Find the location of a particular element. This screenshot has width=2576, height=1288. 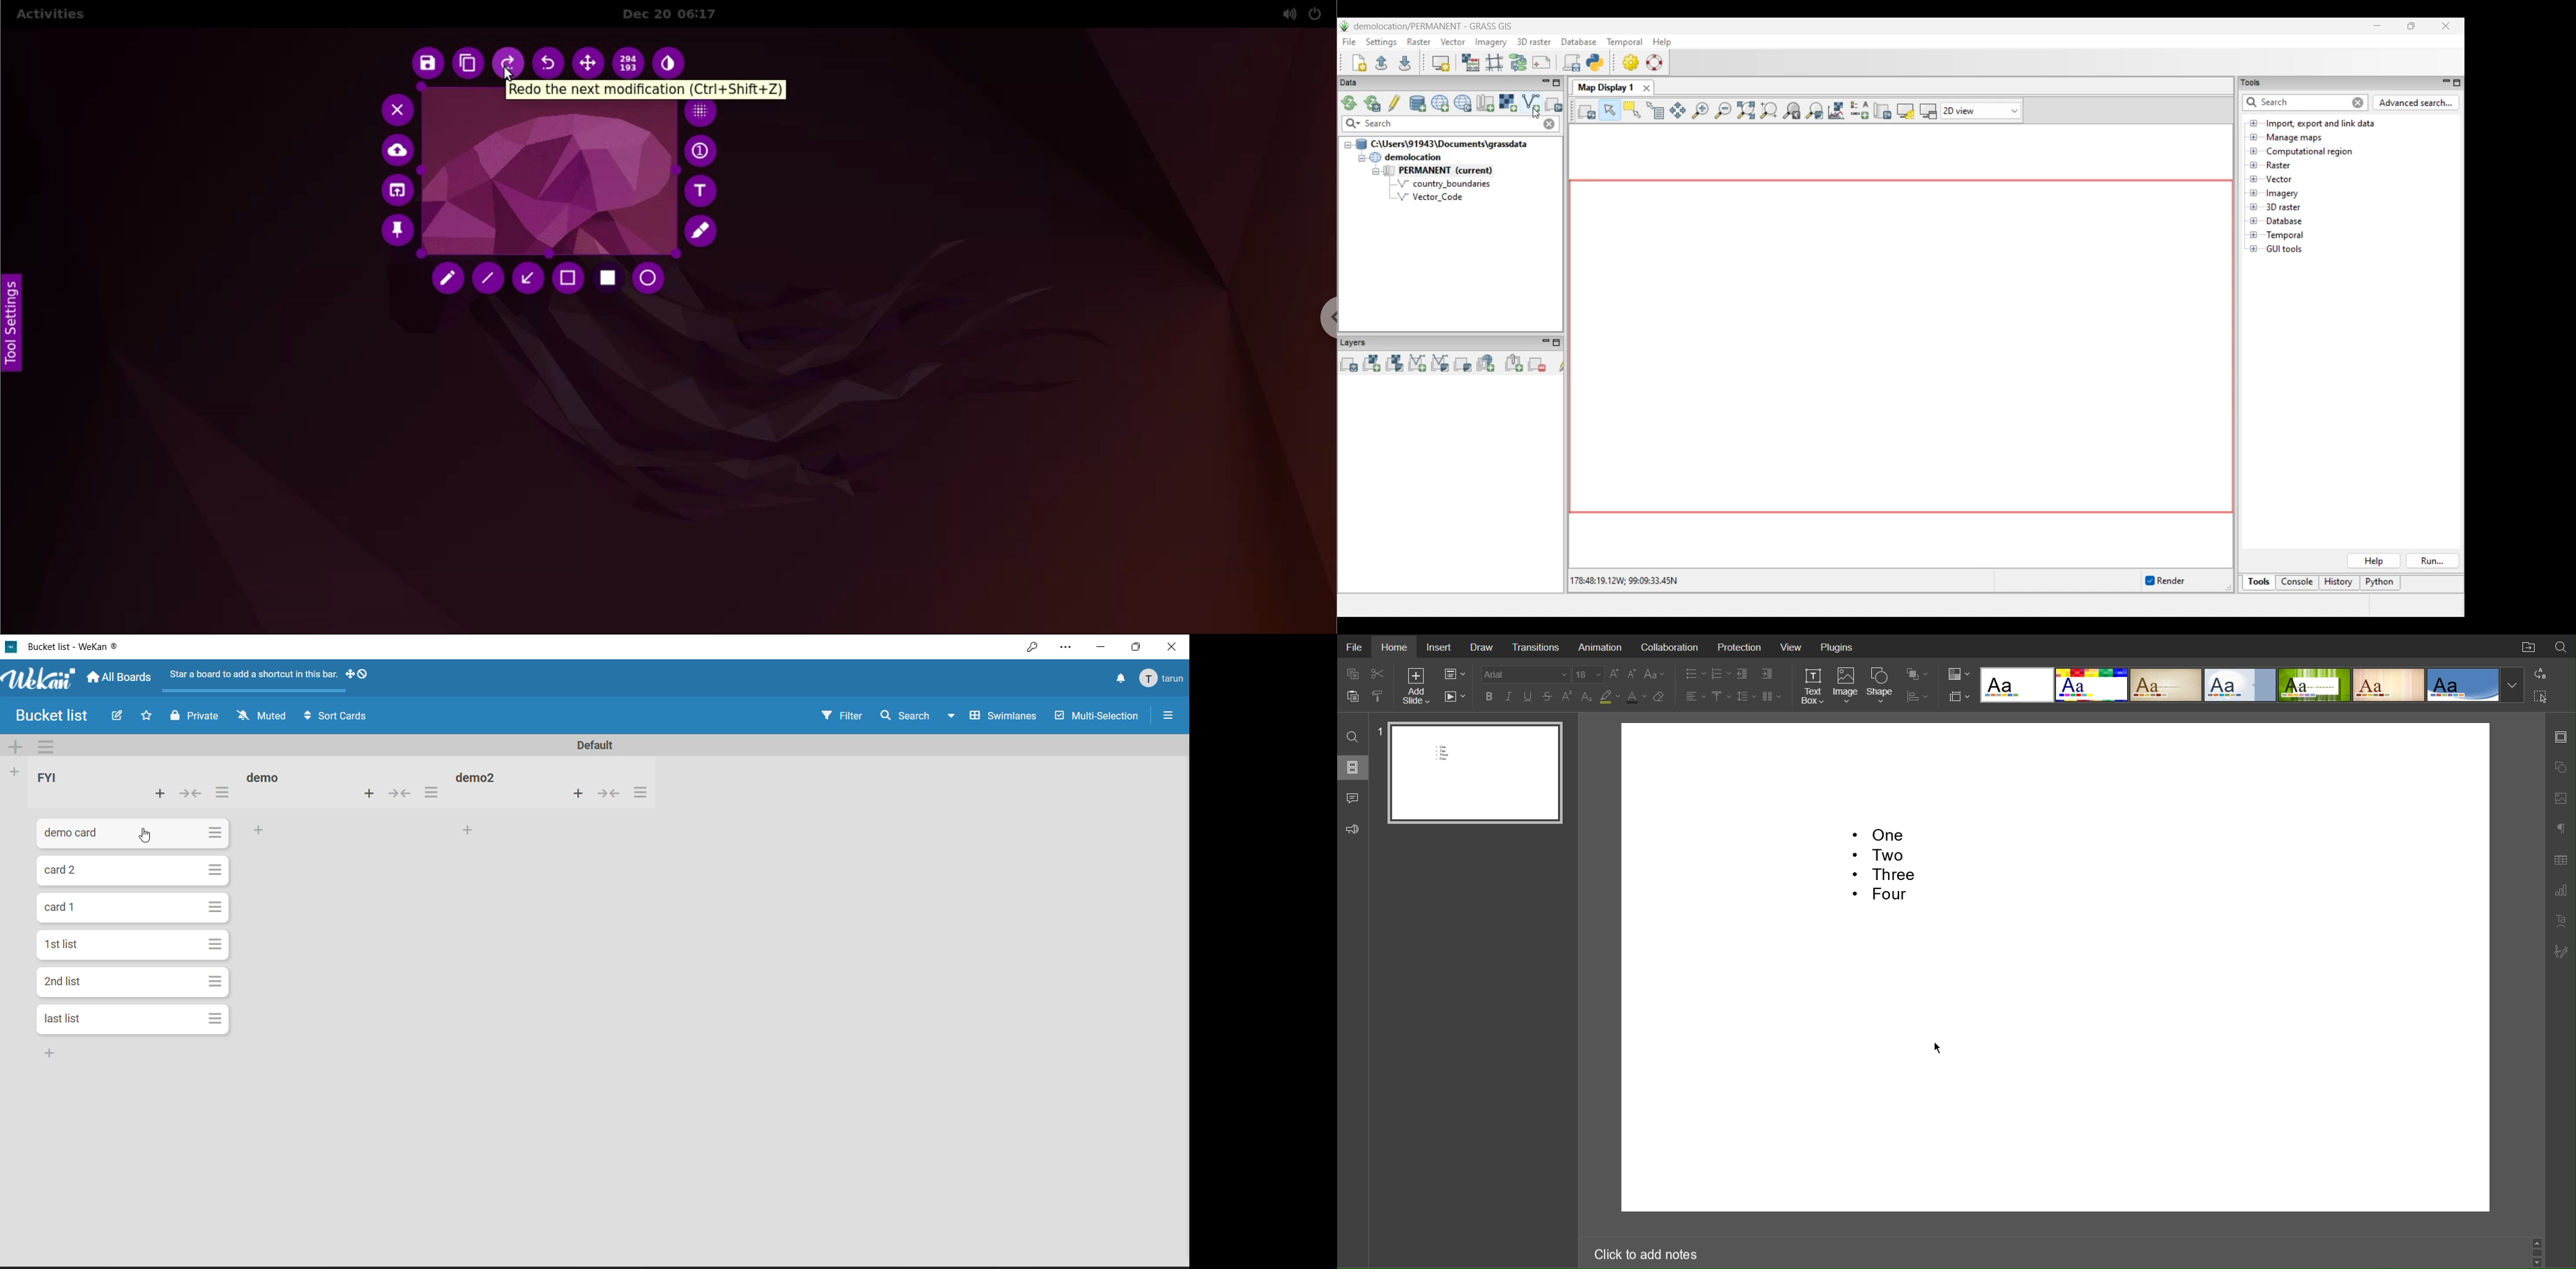

filter is located at coordinates (841, 715).